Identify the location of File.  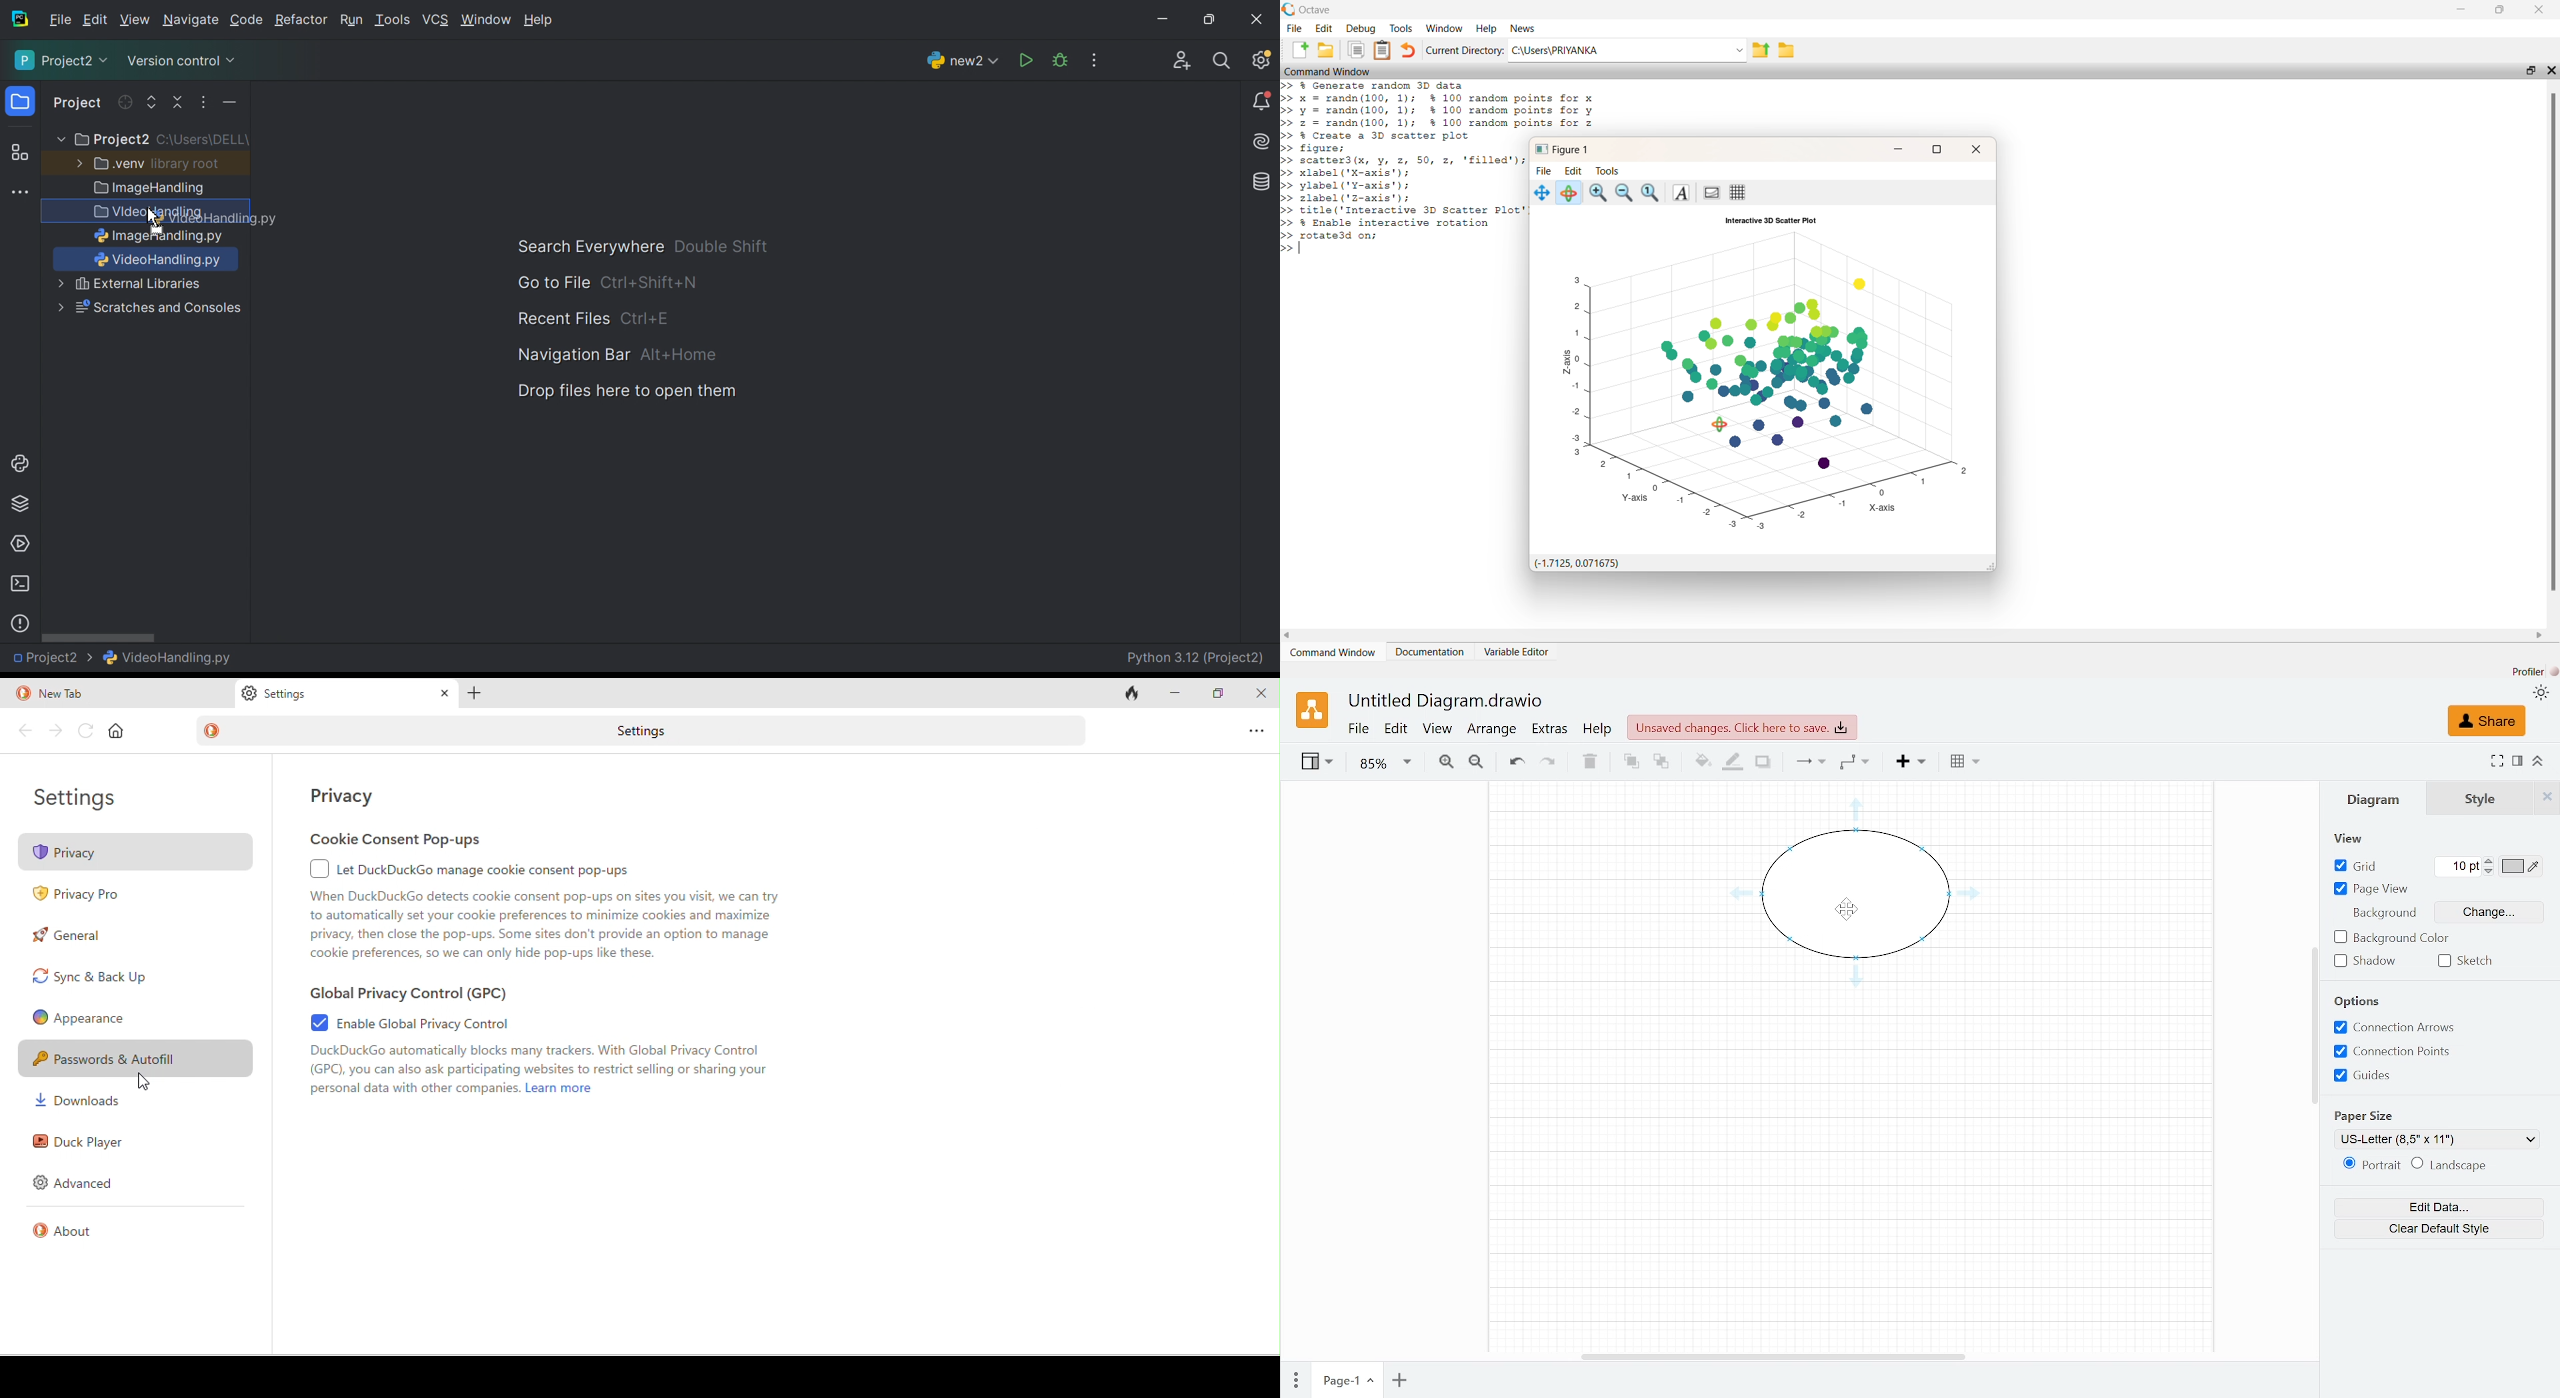
(1295, 29).